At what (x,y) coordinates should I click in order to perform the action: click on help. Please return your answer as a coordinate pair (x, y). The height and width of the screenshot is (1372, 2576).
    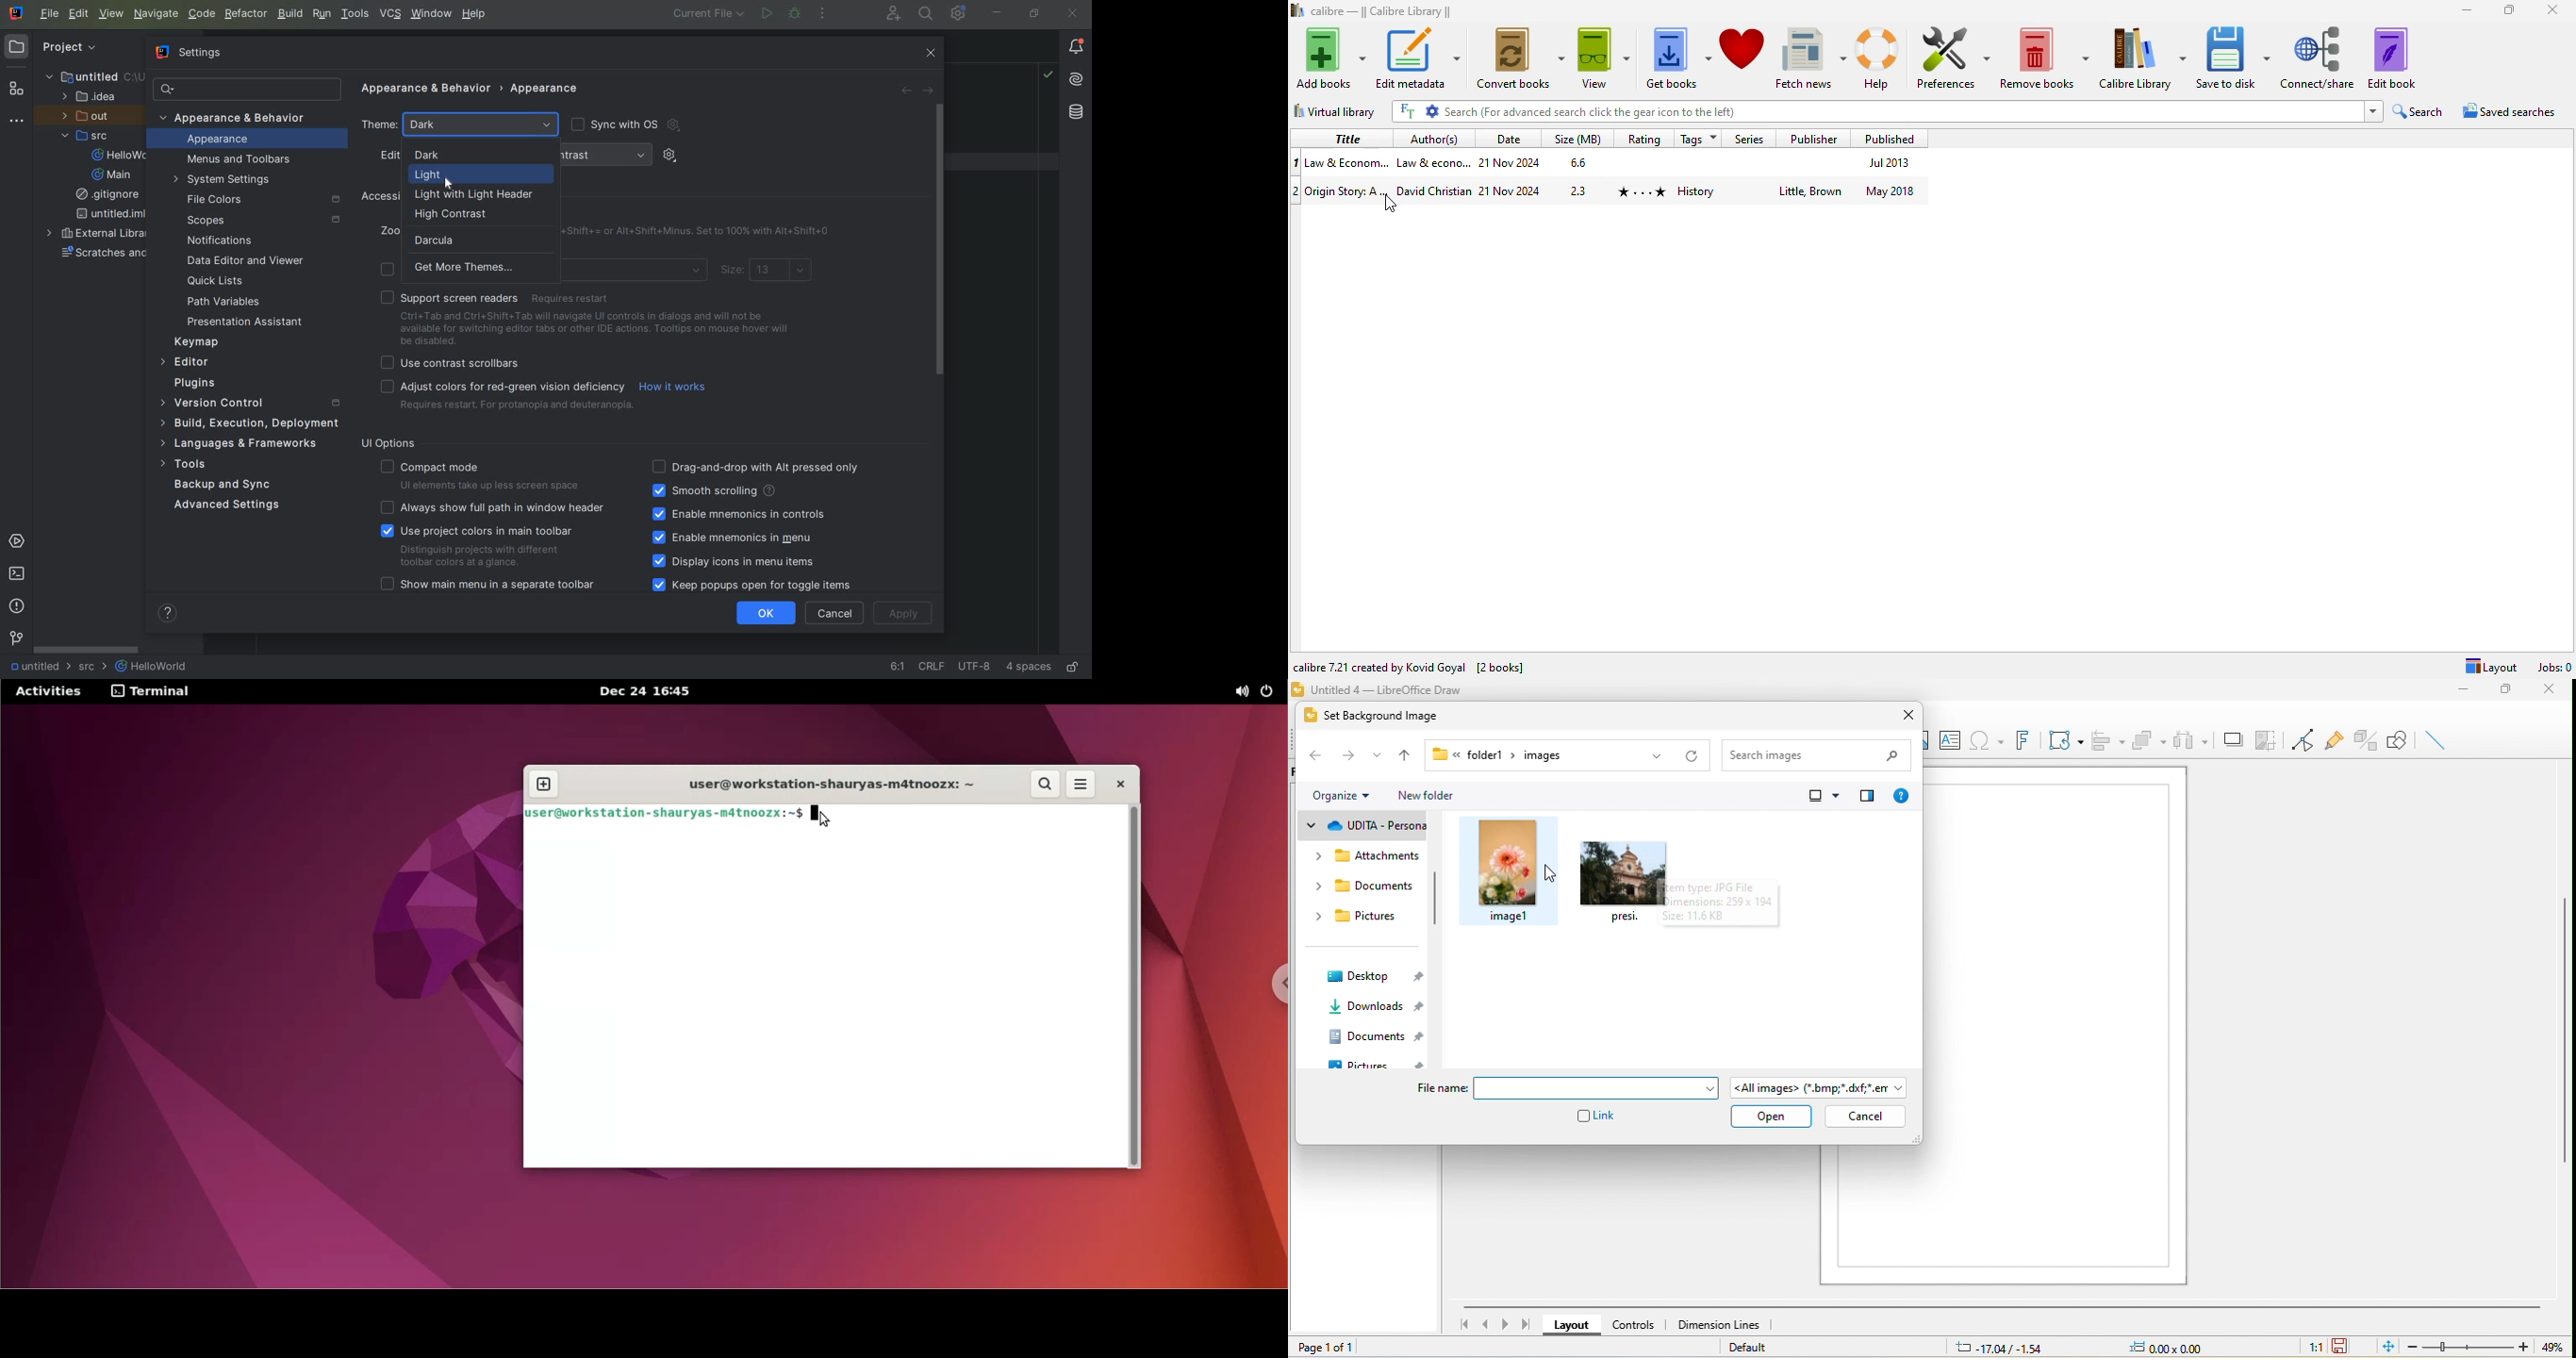
    Looking at the image, I should click on (1901, 800).